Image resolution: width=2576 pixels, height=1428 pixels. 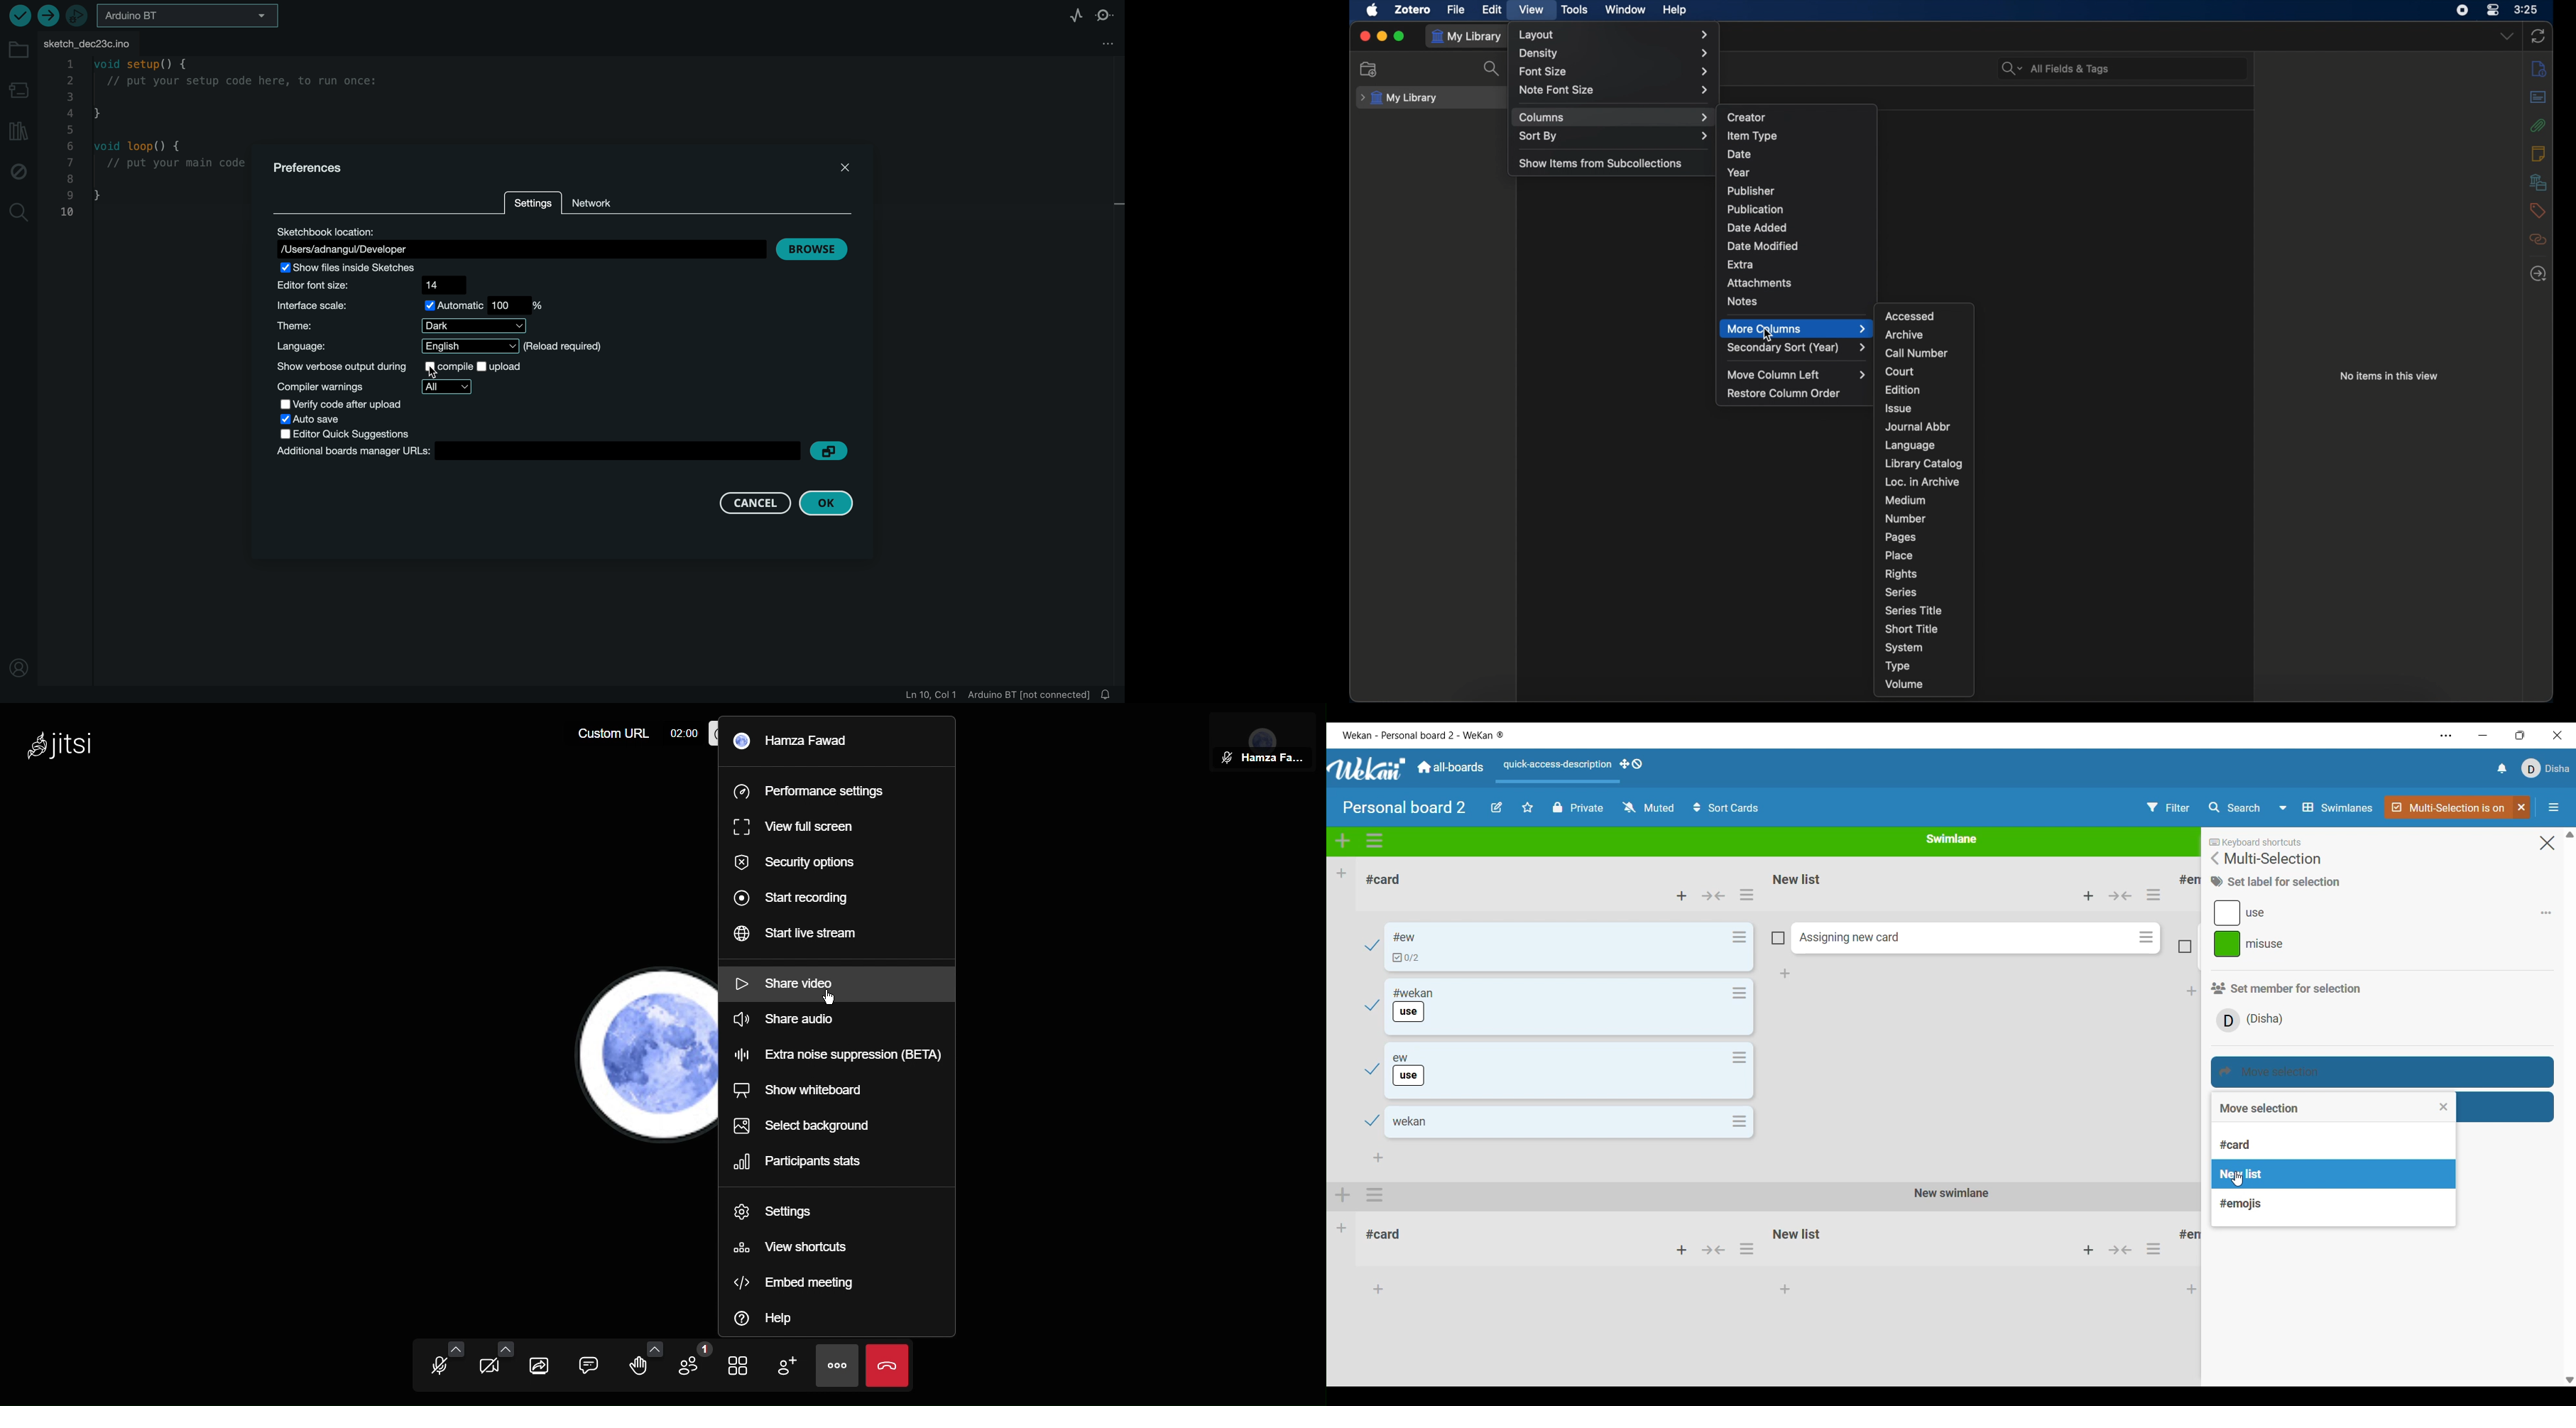 What do you see at coordinates (1760, 283) in the screenshot?
I see `attachments` at bounding box center [1760, 283].